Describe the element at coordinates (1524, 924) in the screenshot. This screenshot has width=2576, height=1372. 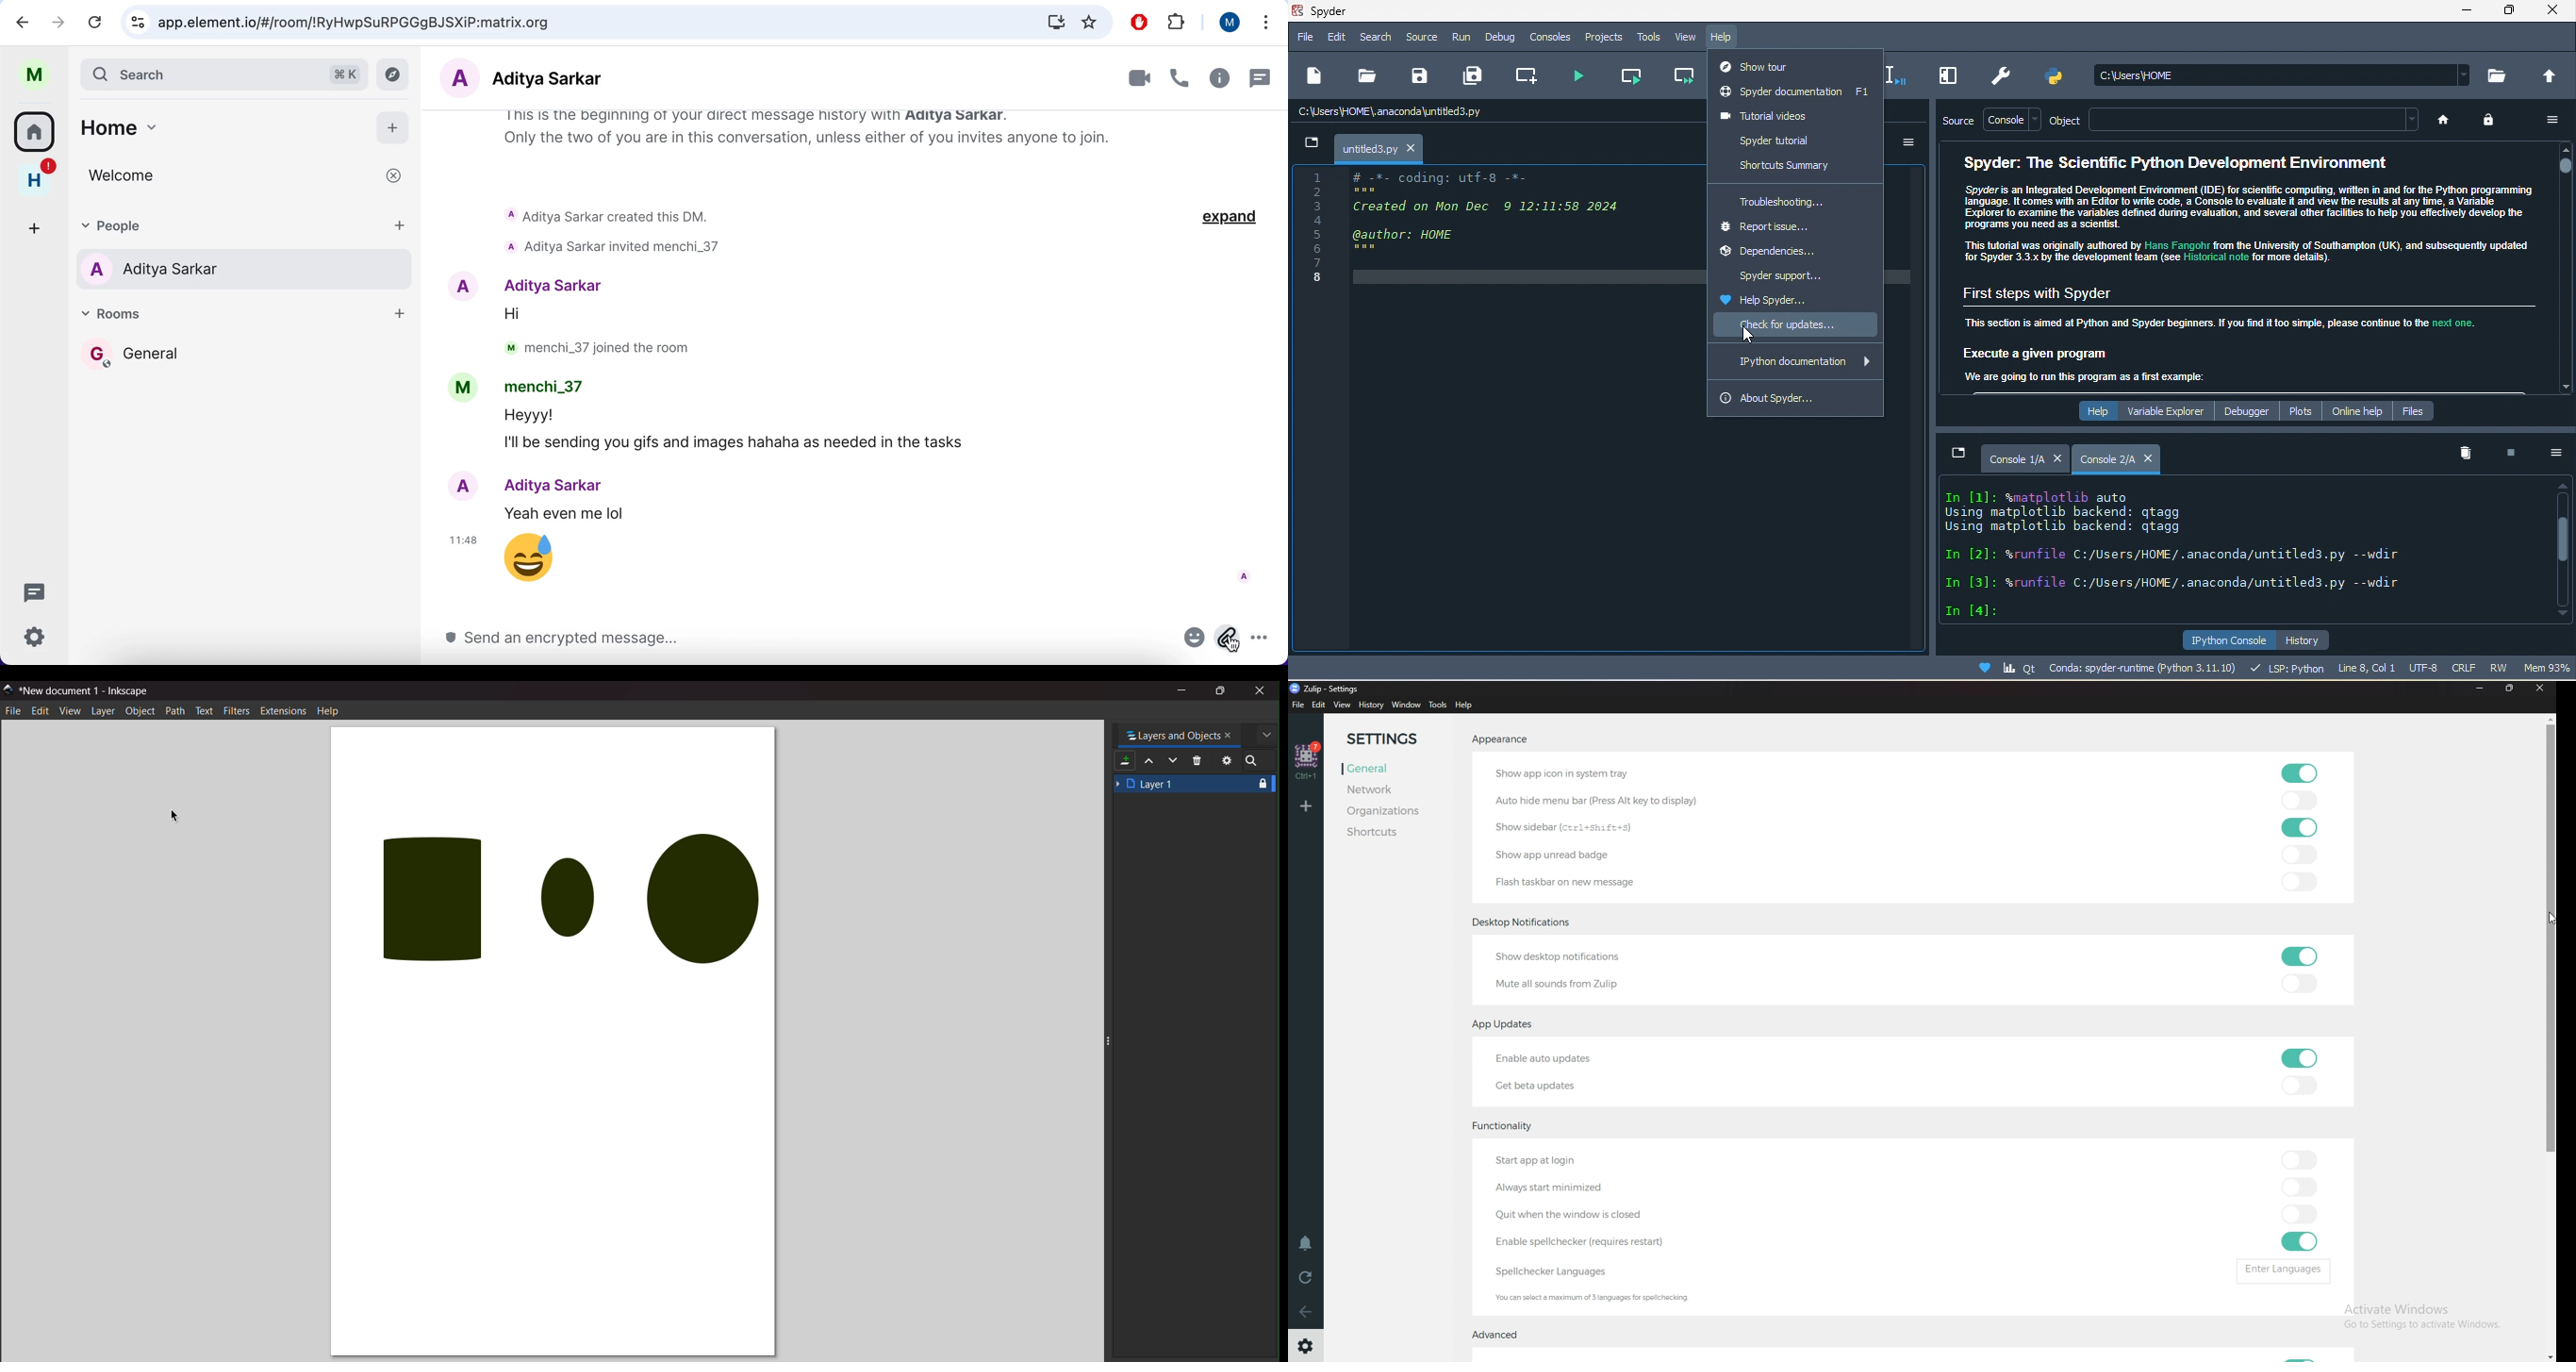
I see `Desktop notifications` at that location.